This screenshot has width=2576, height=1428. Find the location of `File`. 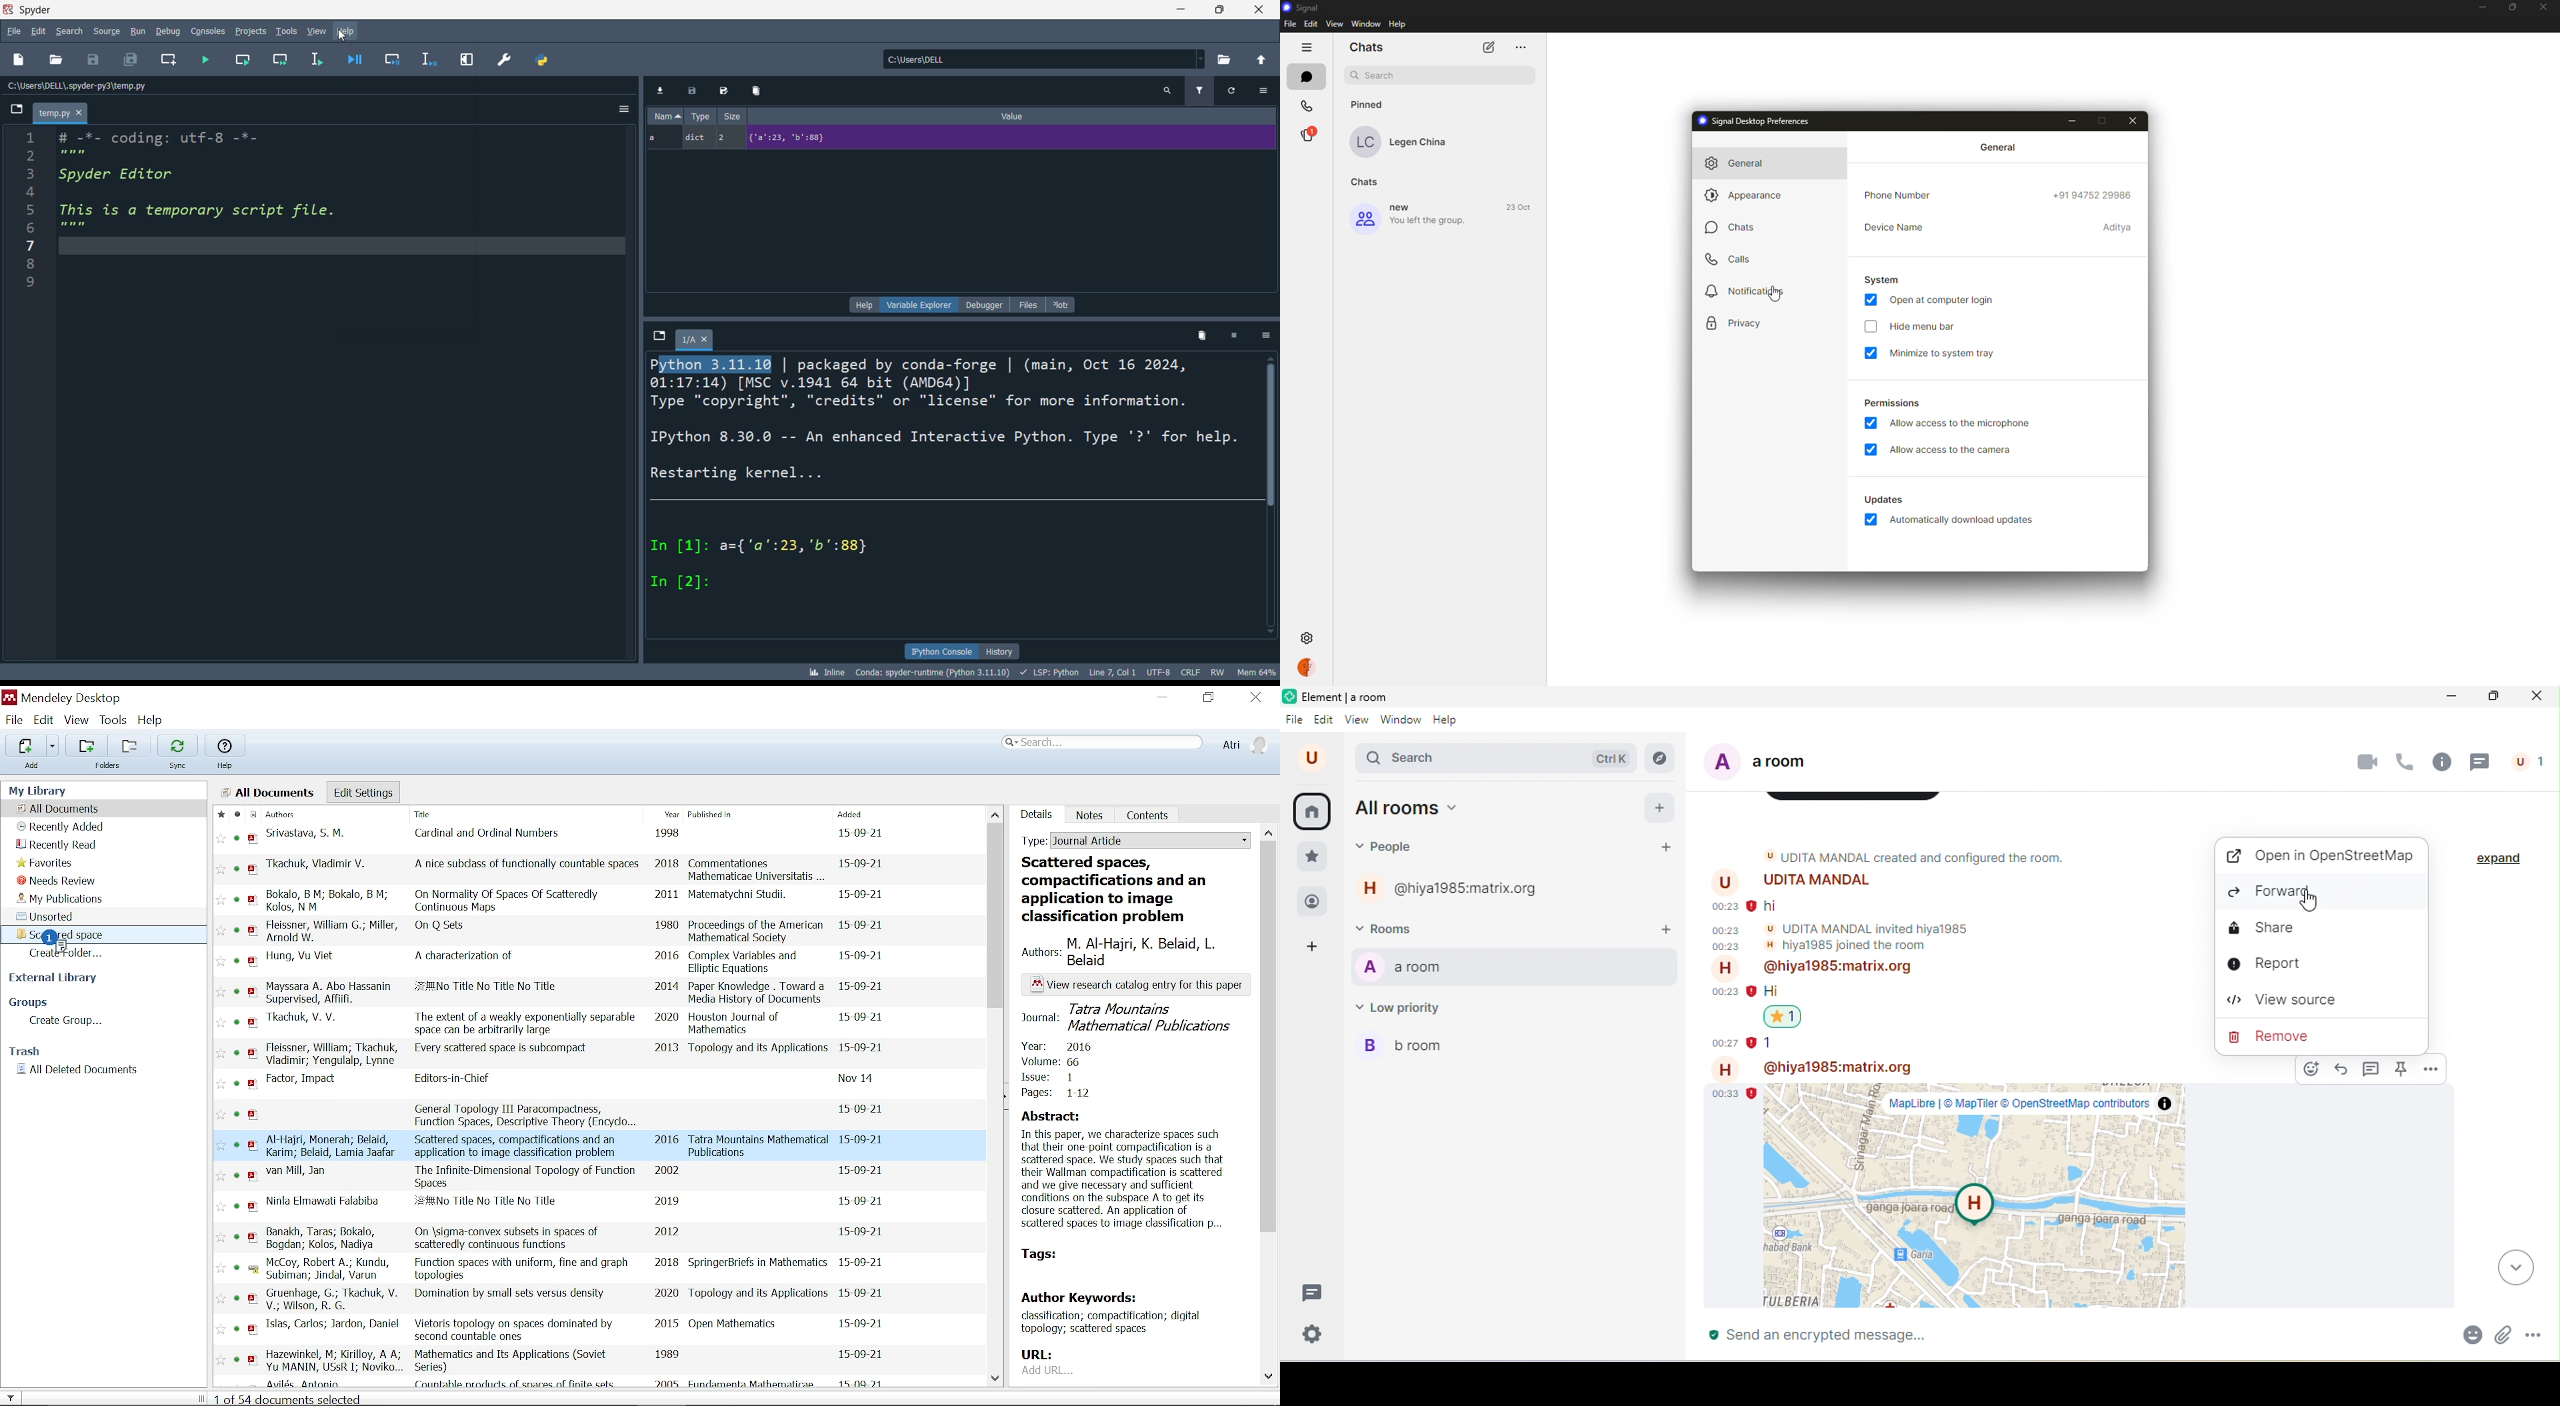

File is located at coordinates (14, 719).